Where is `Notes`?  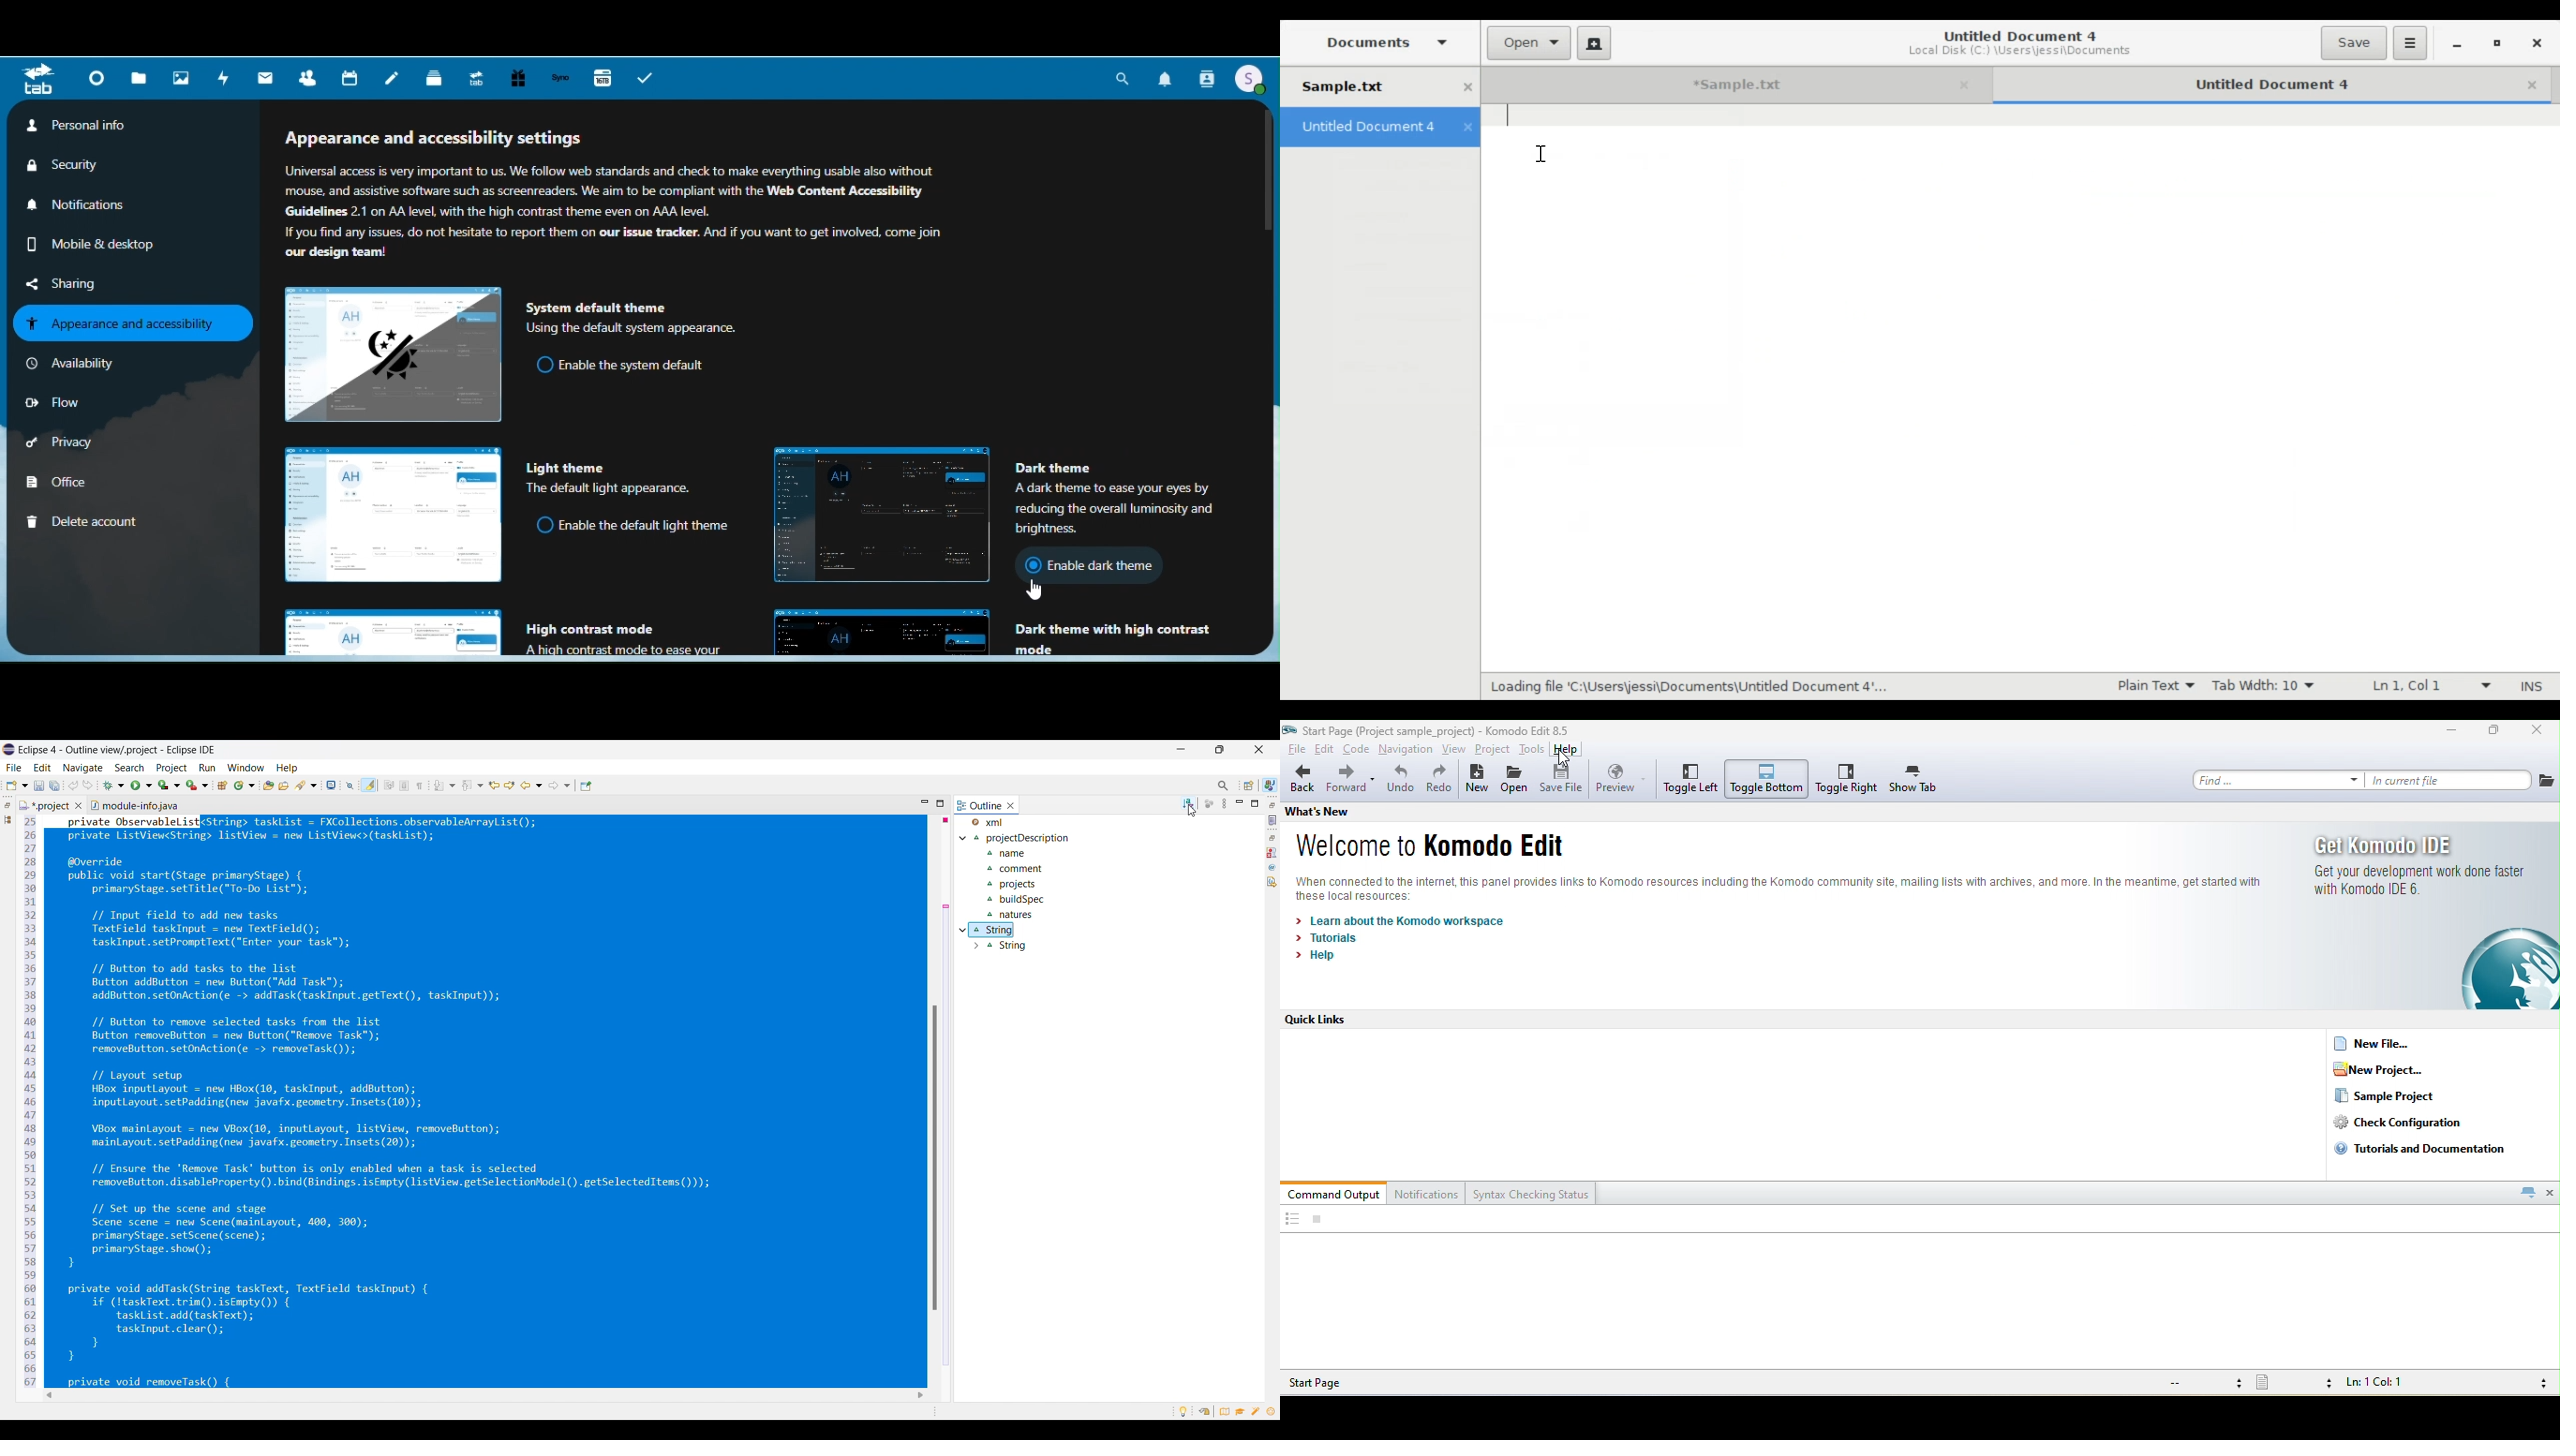 Notes is located at coordinates (393, 79).